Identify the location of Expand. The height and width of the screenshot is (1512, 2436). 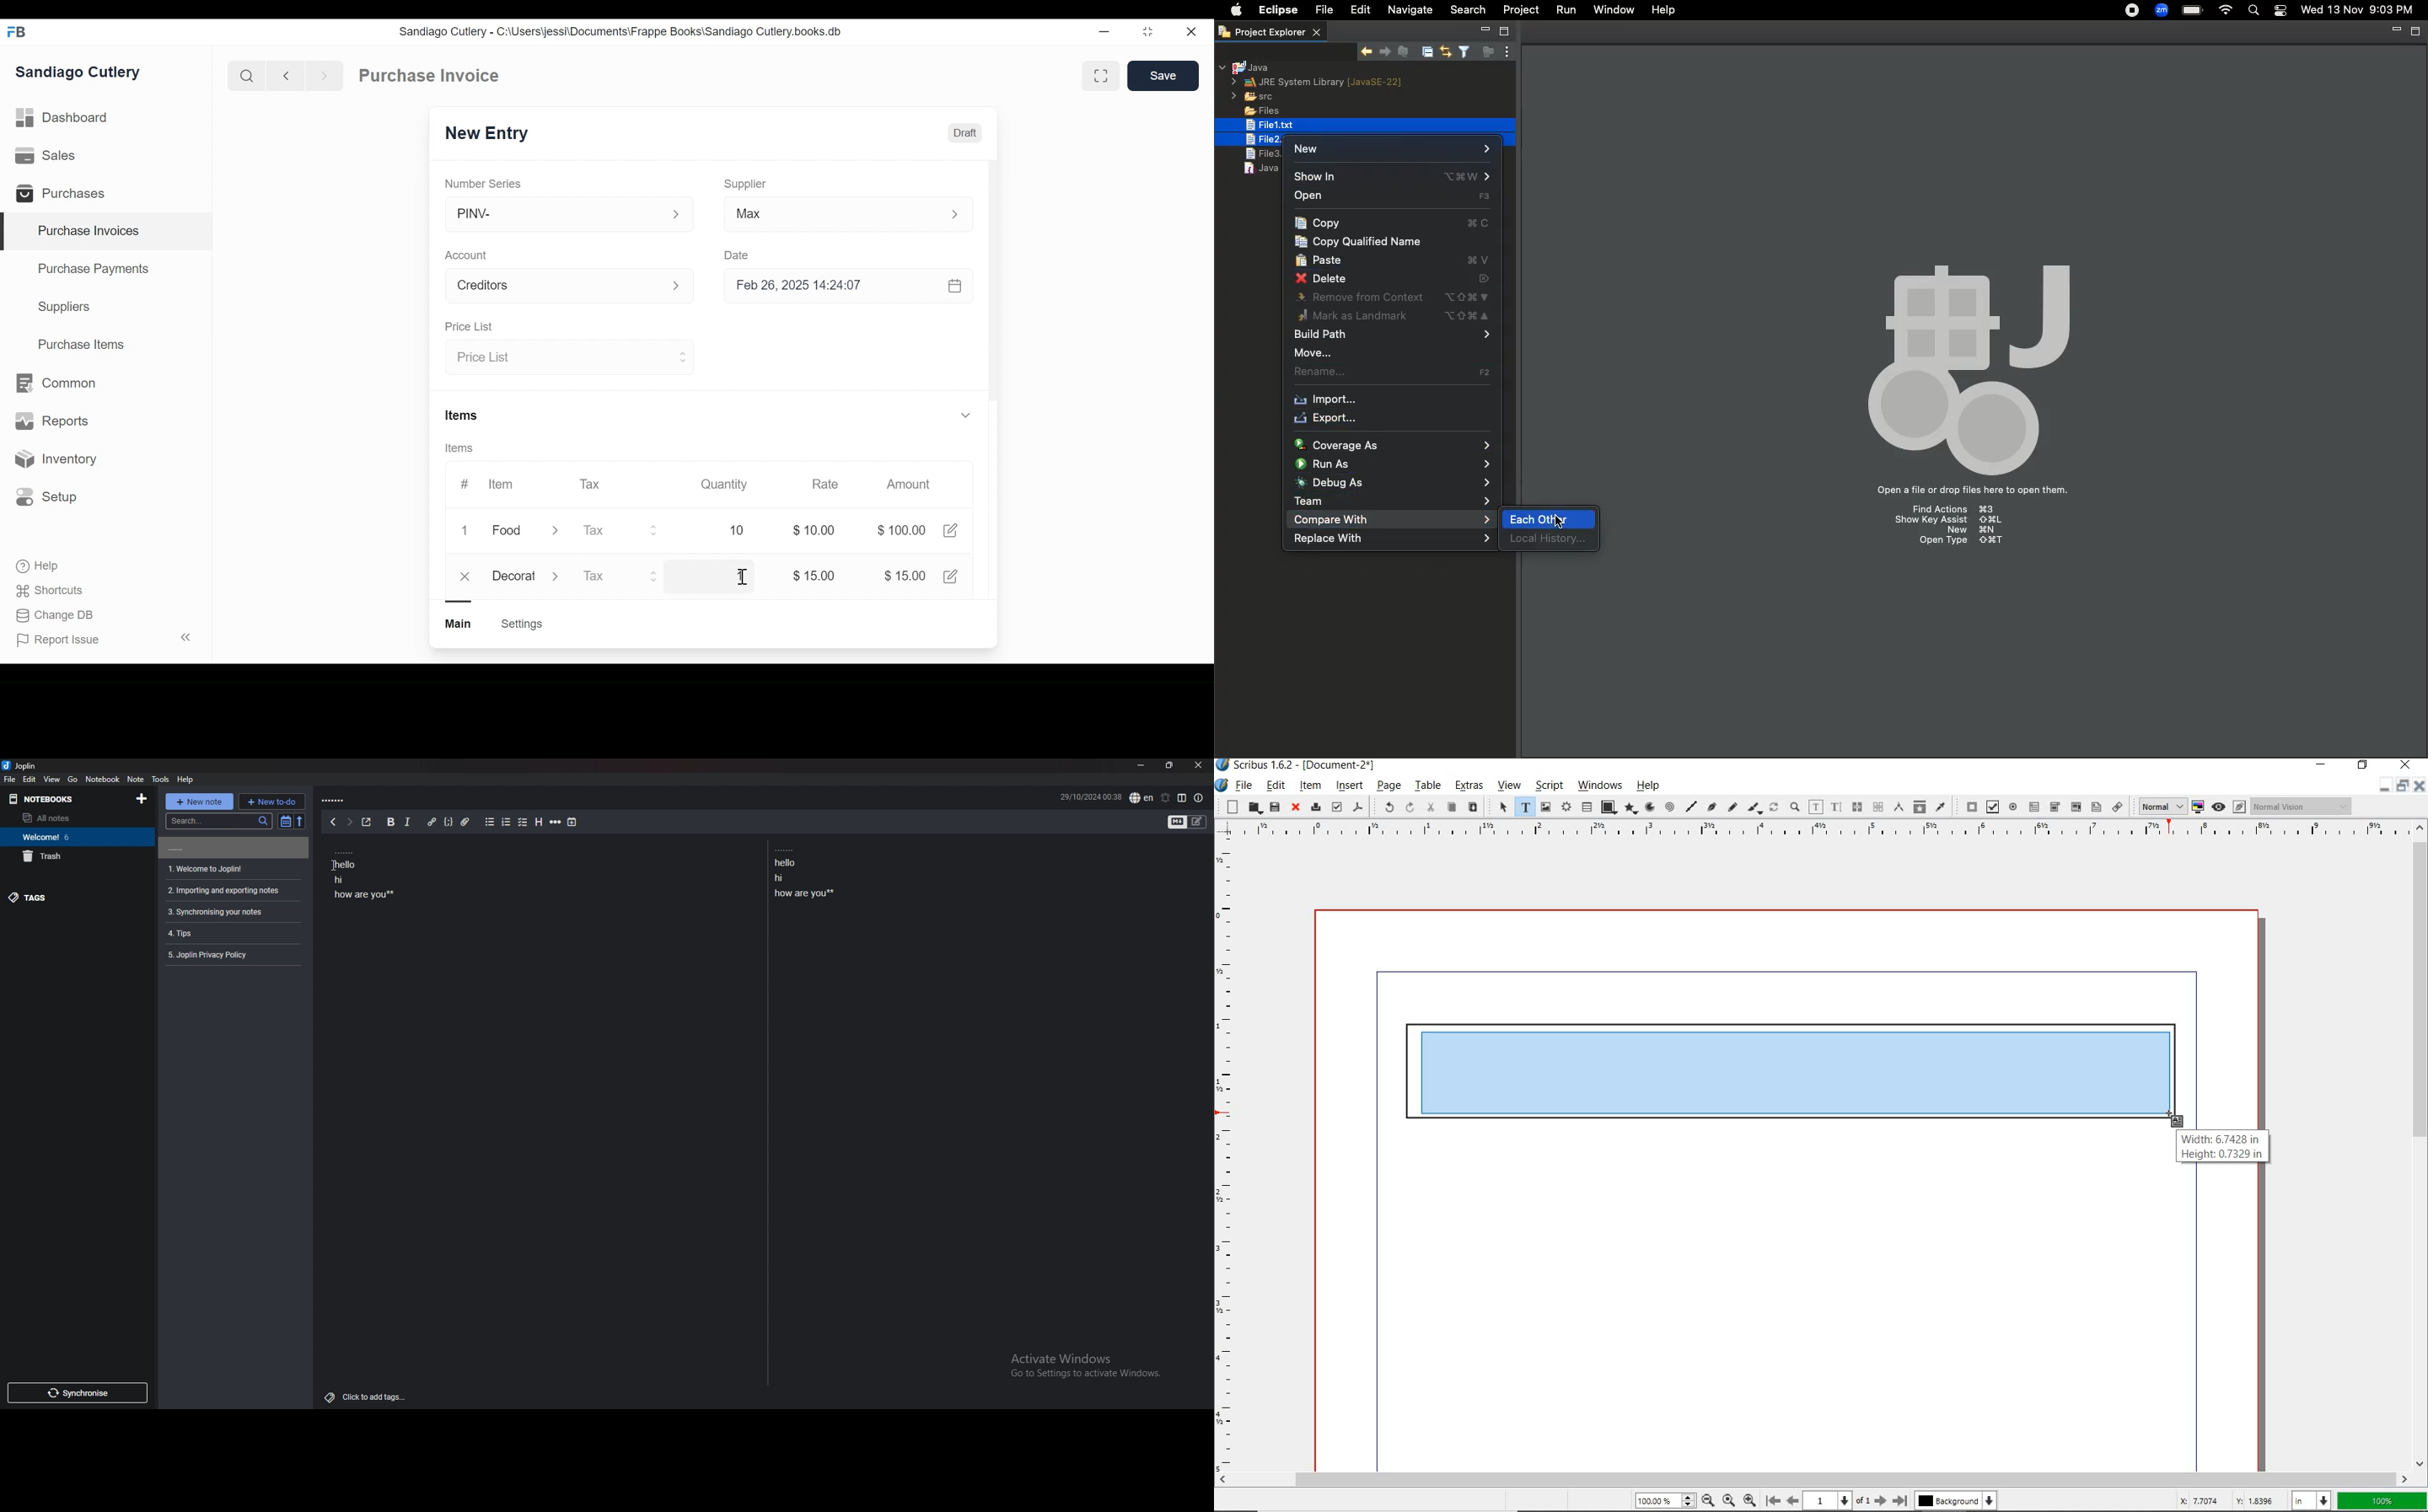
(962, 214).